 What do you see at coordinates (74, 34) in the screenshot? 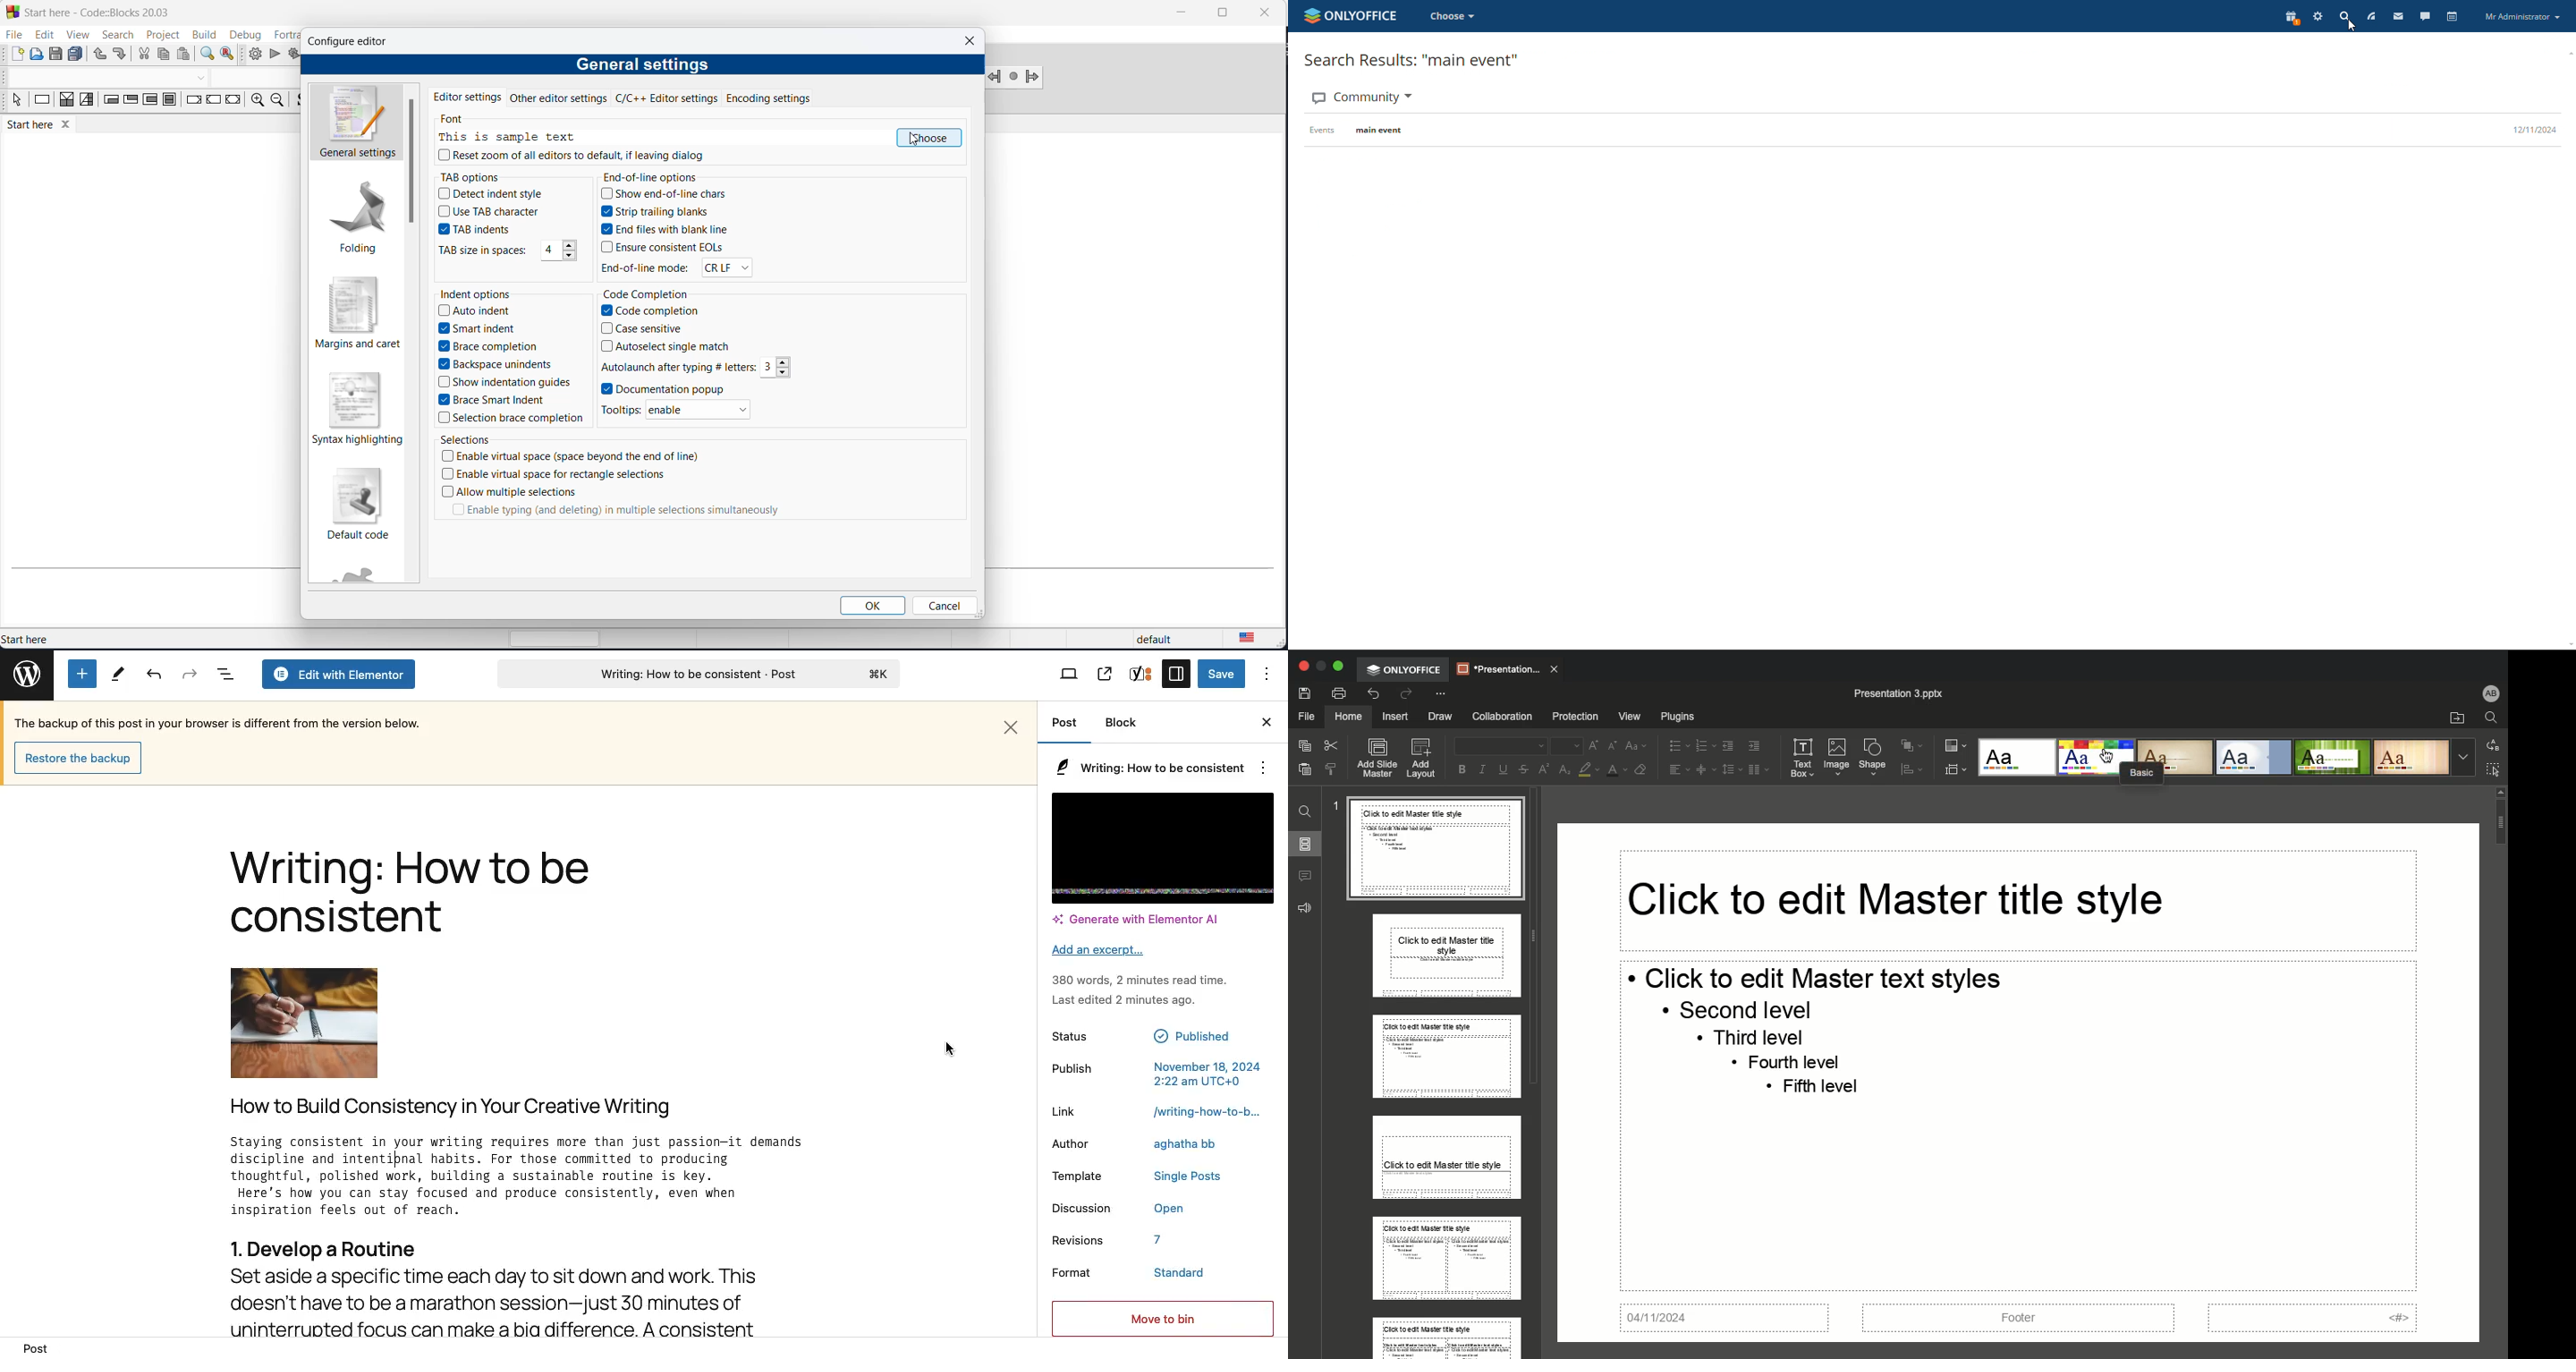
I see `view` at bounding box center [74, 34].